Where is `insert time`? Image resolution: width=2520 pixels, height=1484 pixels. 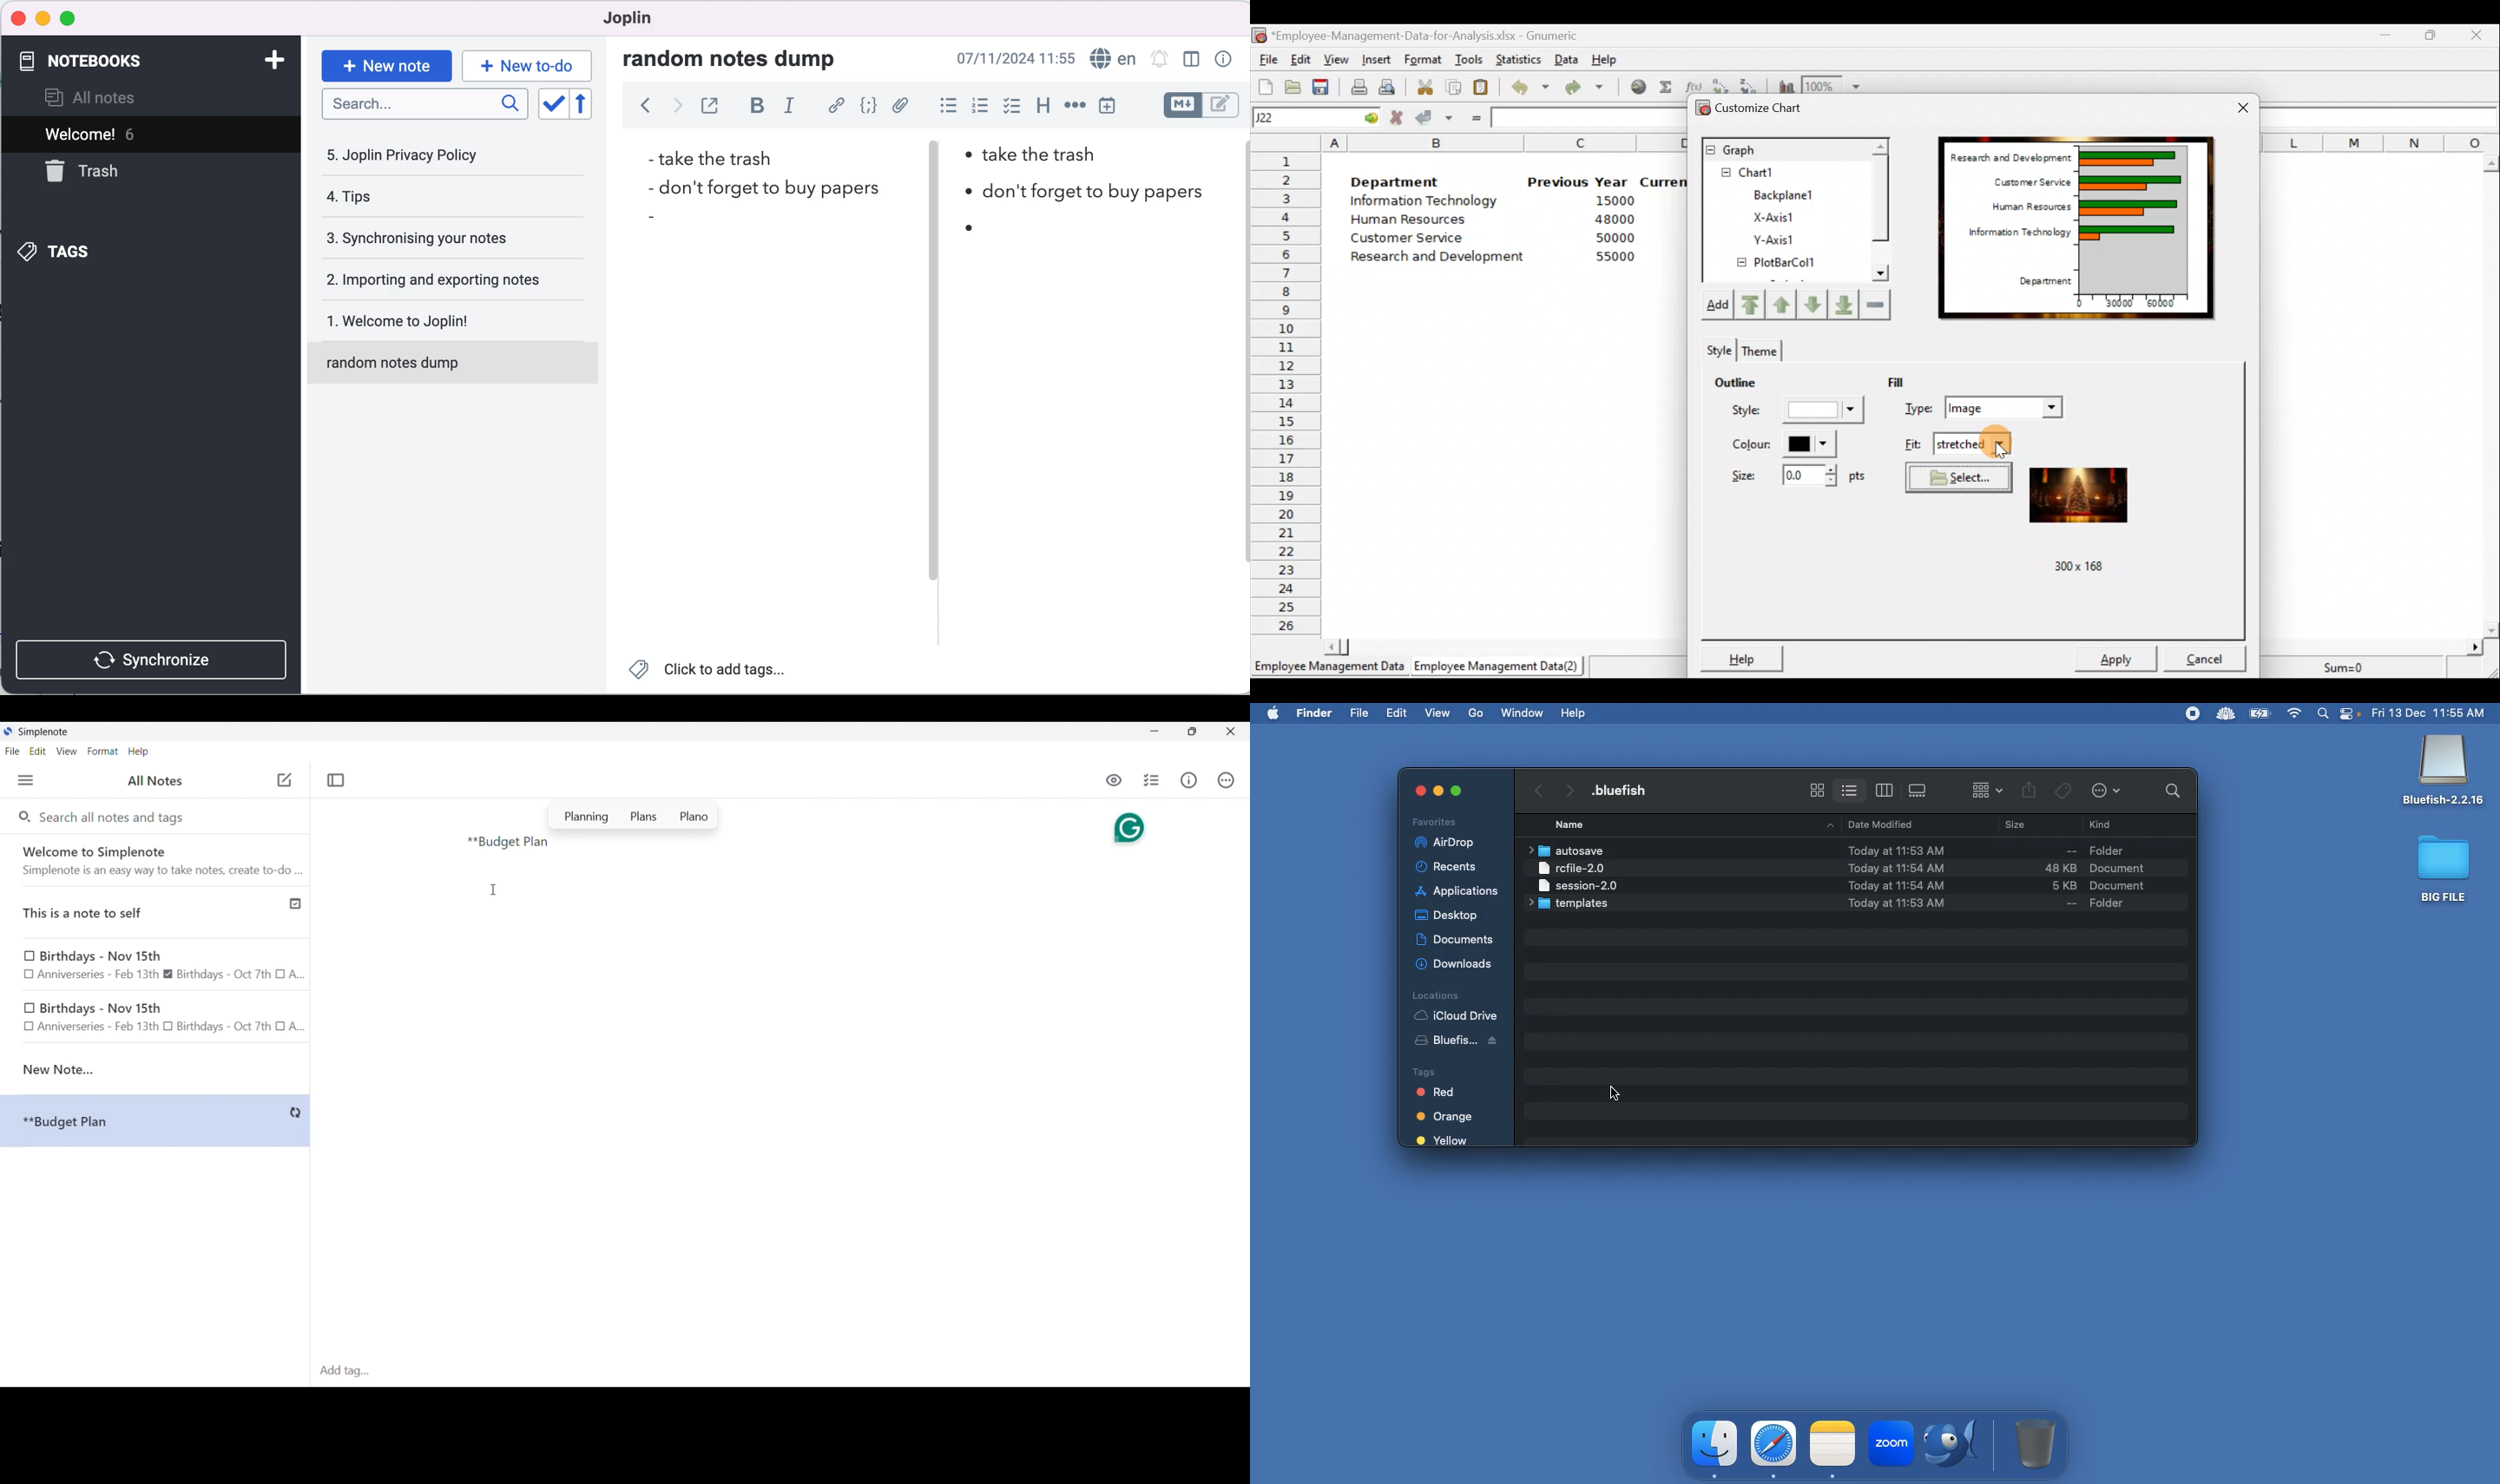 insert time is located at coordinates (1115, 105).